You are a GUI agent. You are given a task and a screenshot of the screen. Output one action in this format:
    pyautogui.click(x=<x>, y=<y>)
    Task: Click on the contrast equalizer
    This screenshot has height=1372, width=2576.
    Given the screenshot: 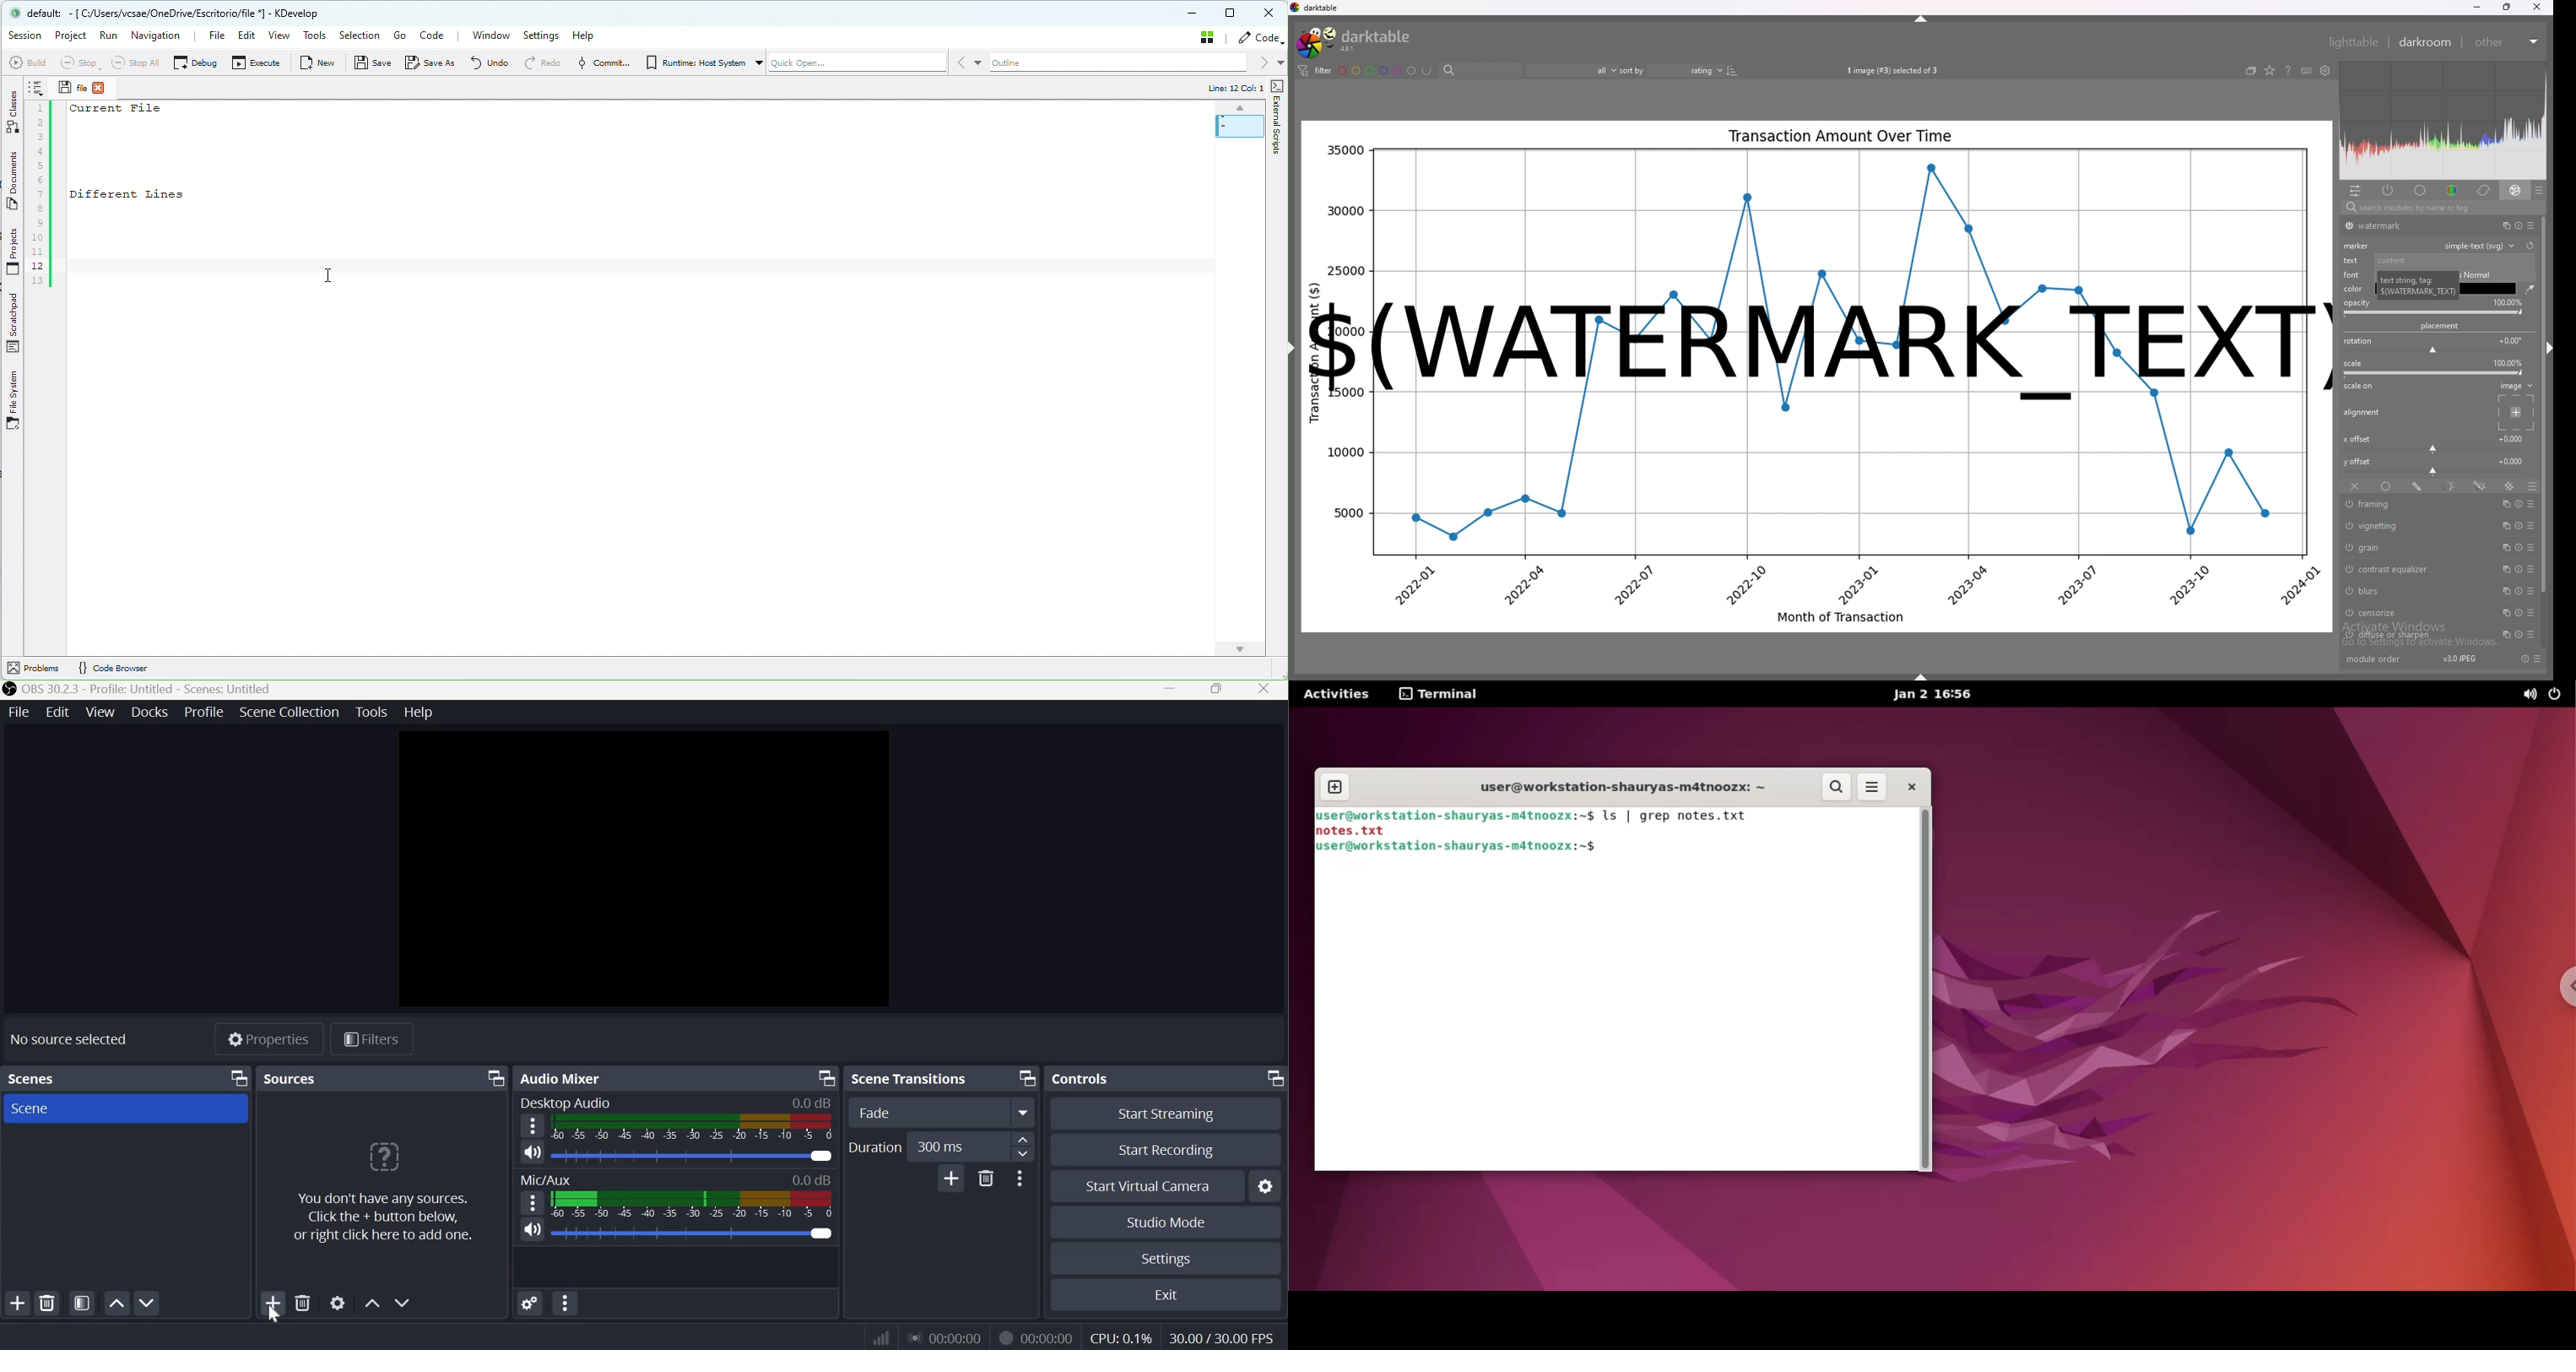 What is the action you would take?
    pyautogui.click(x=2413, y=569)
    